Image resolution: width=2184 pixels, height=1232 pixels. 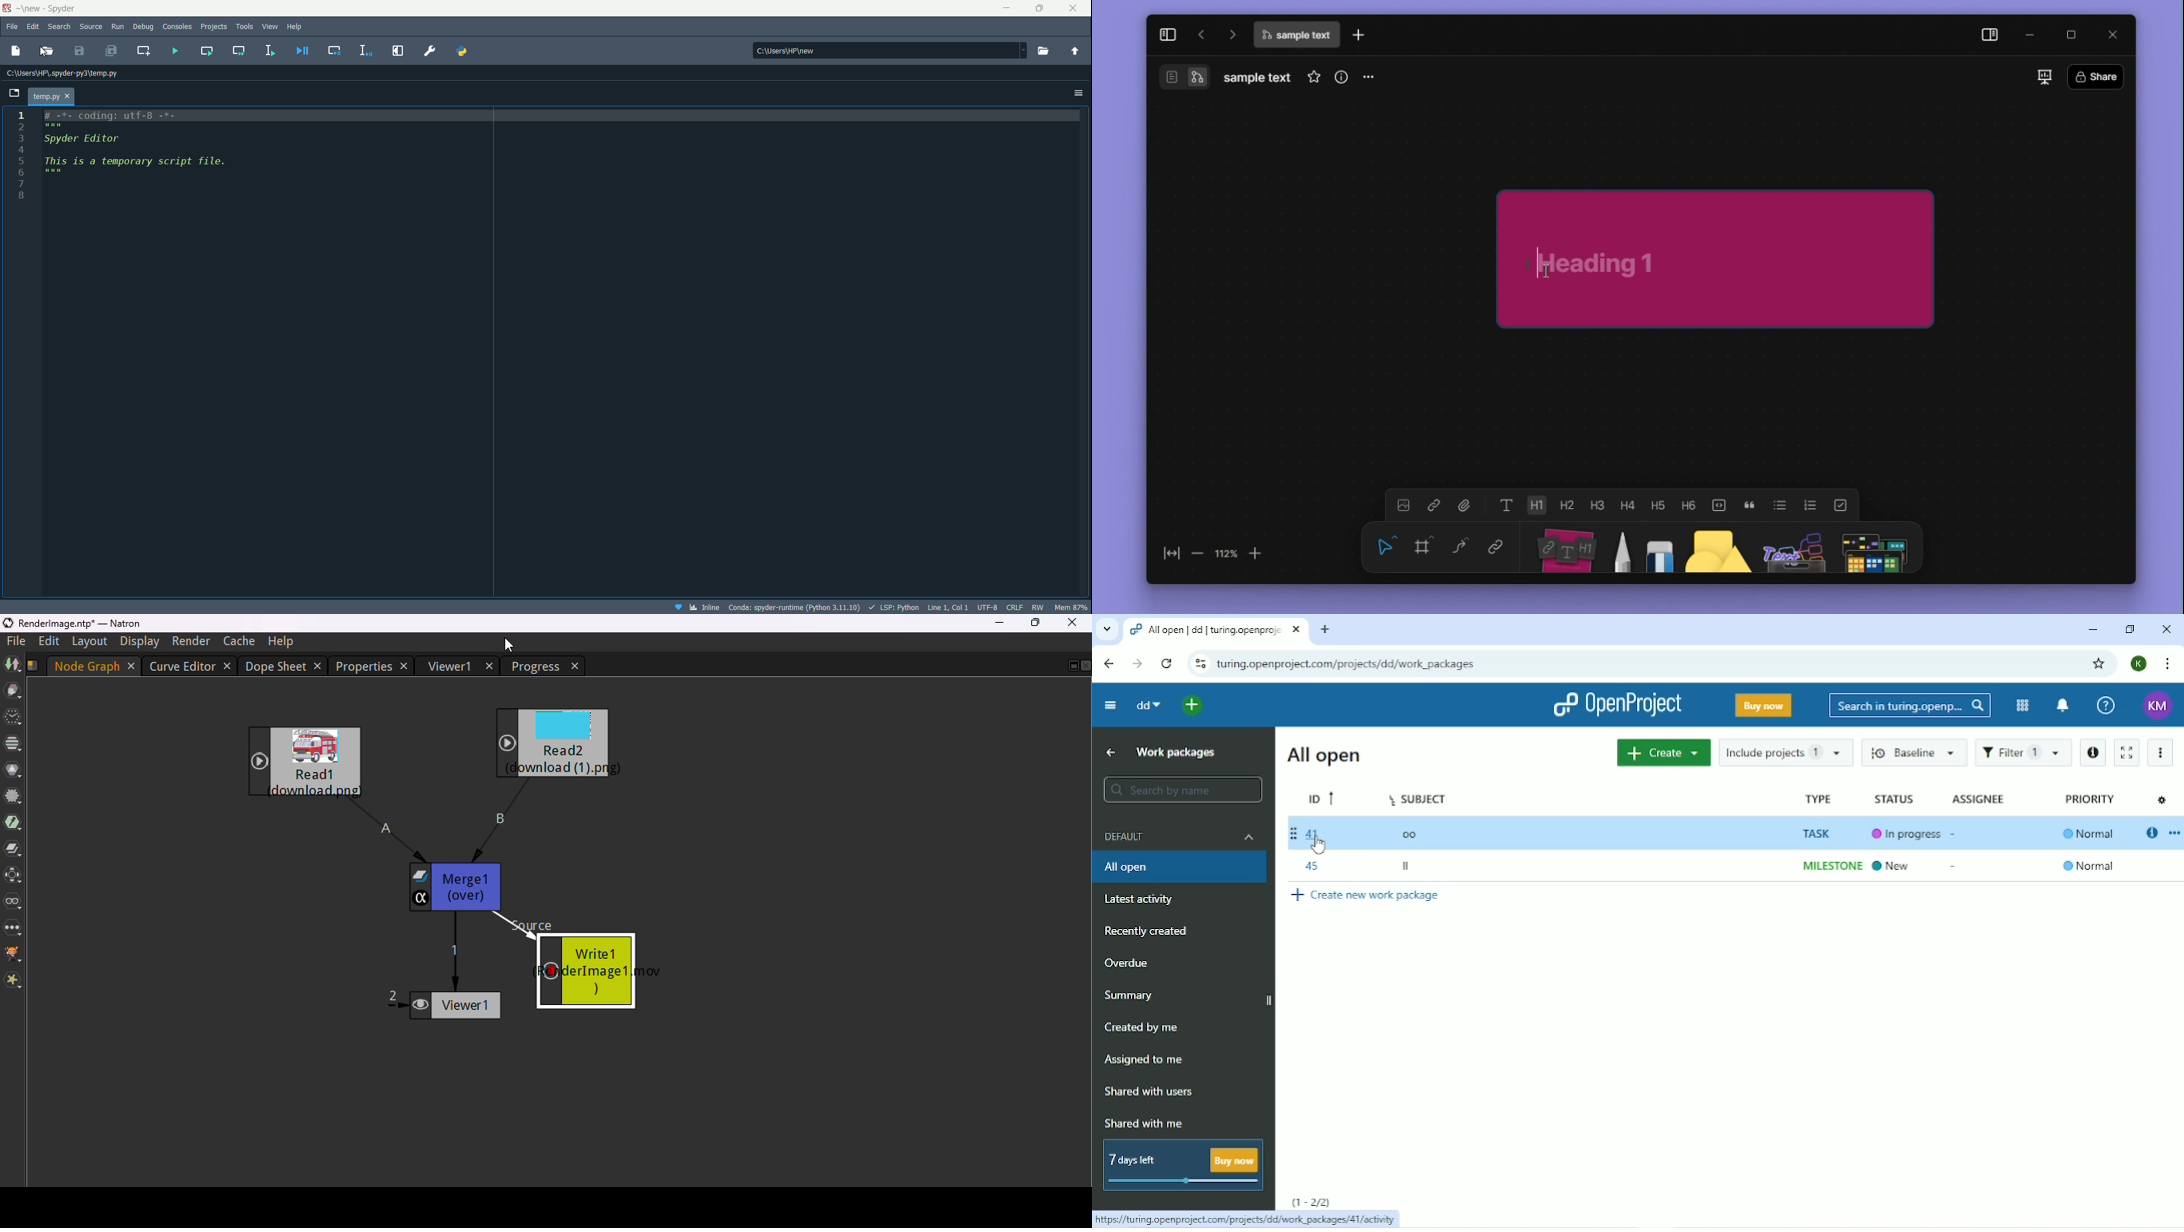 I want to click on help menu, so click(x=294, y=27).